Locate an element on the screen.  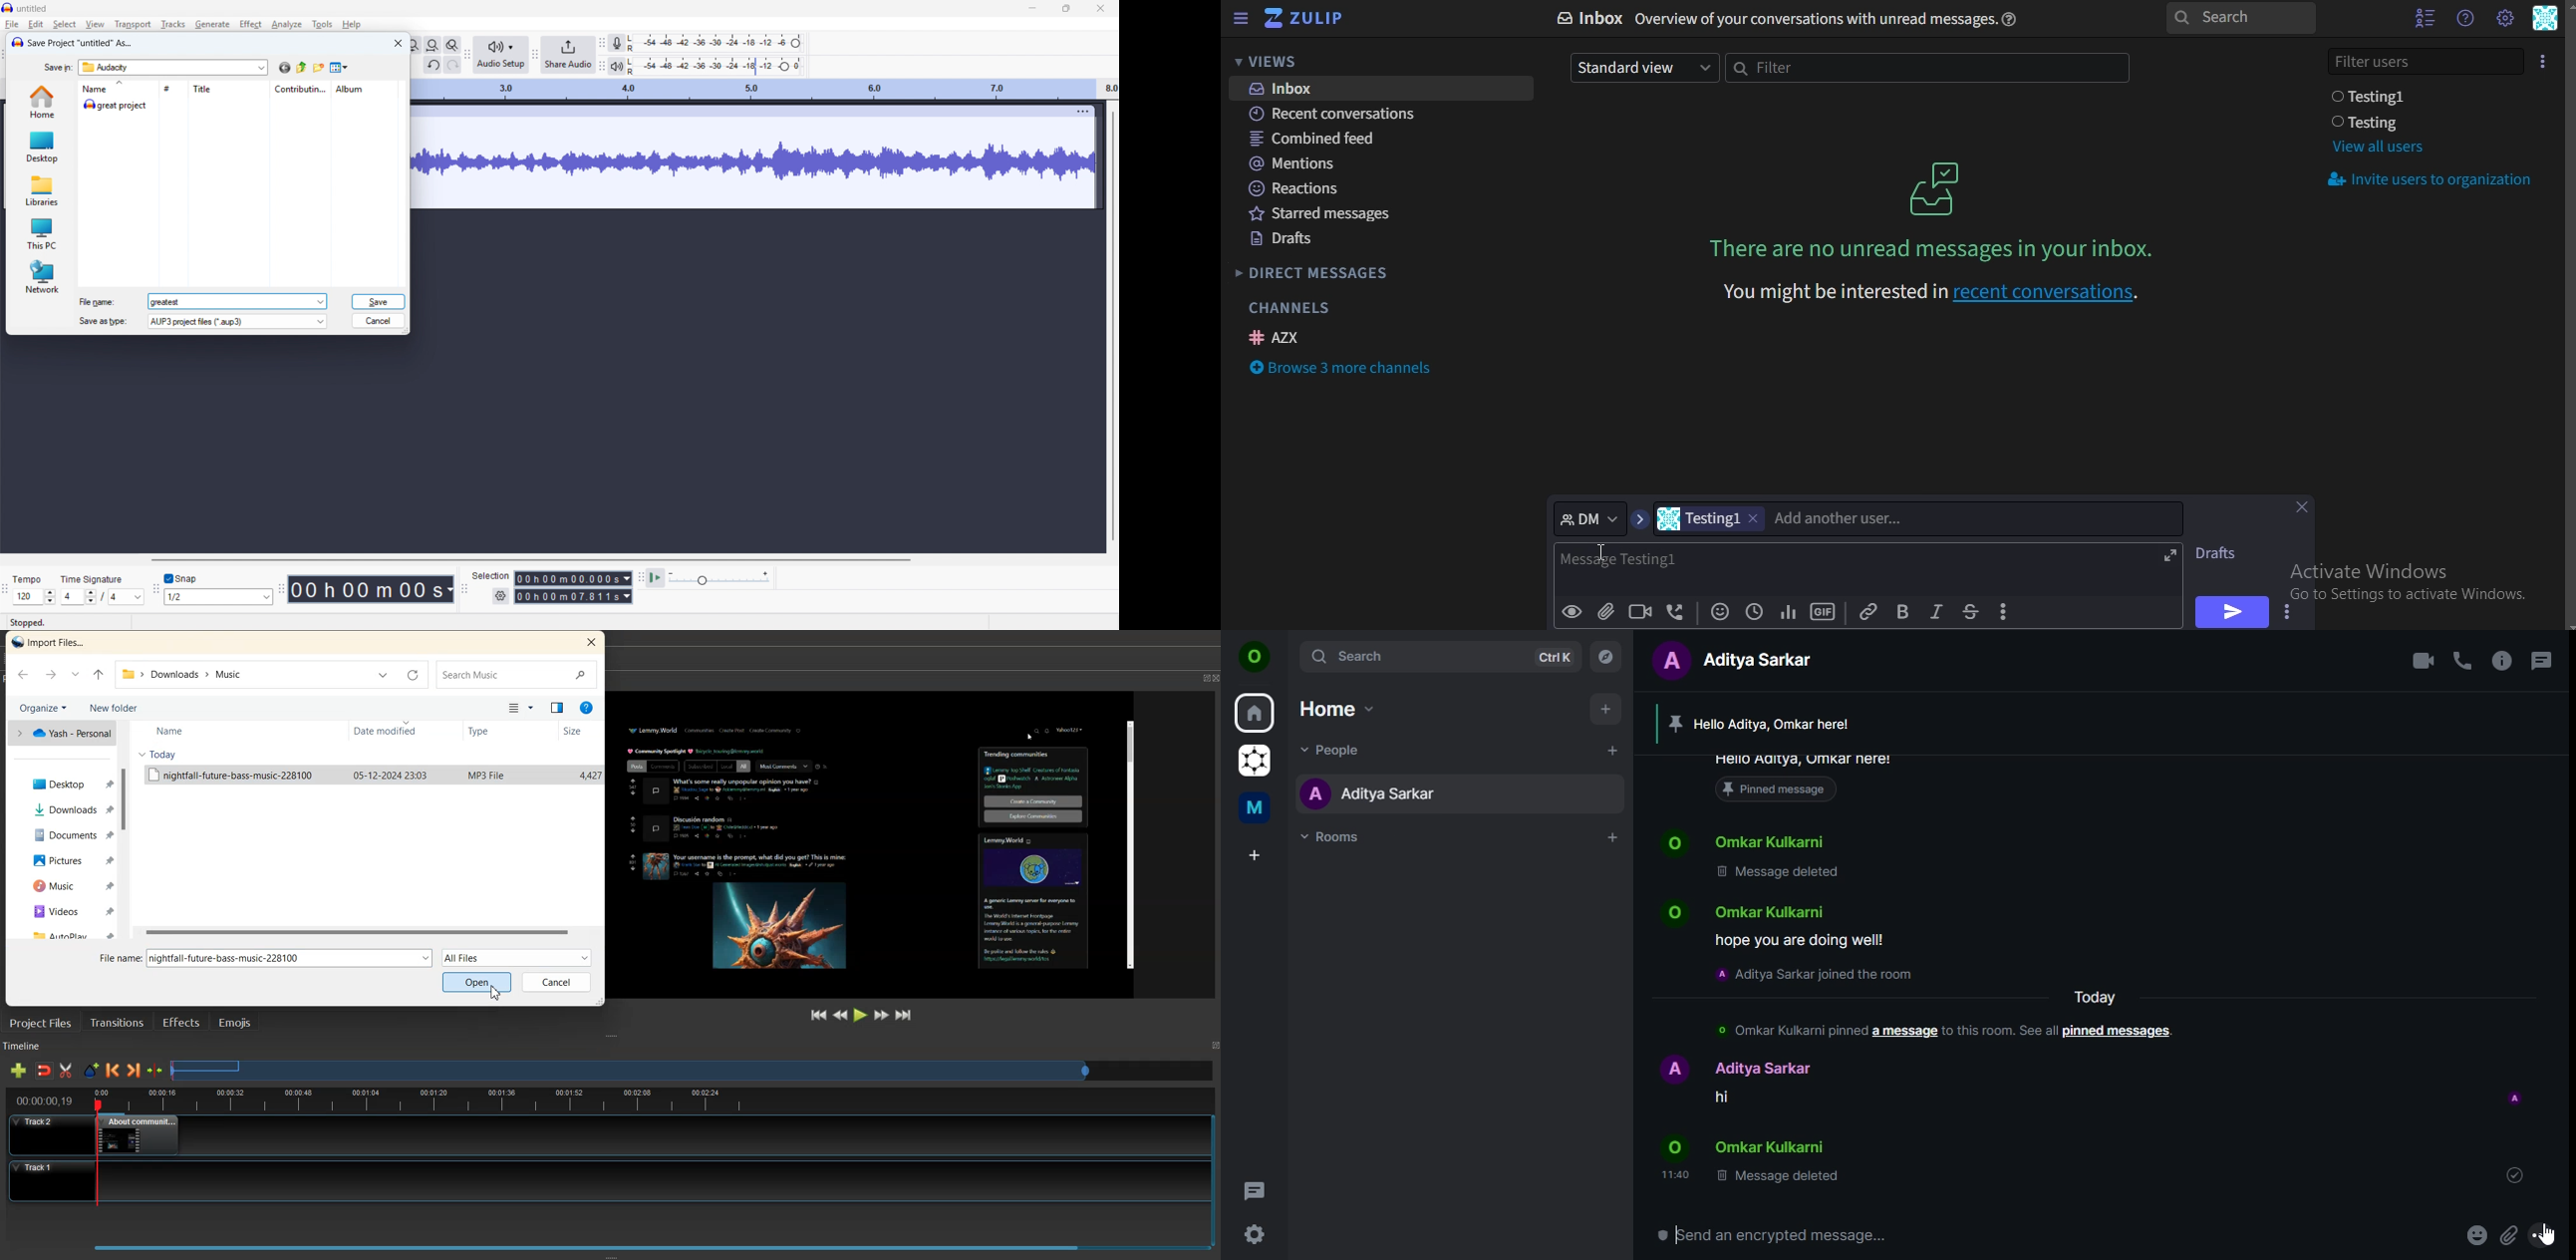
more options is located at coordinates (2547, 1235).